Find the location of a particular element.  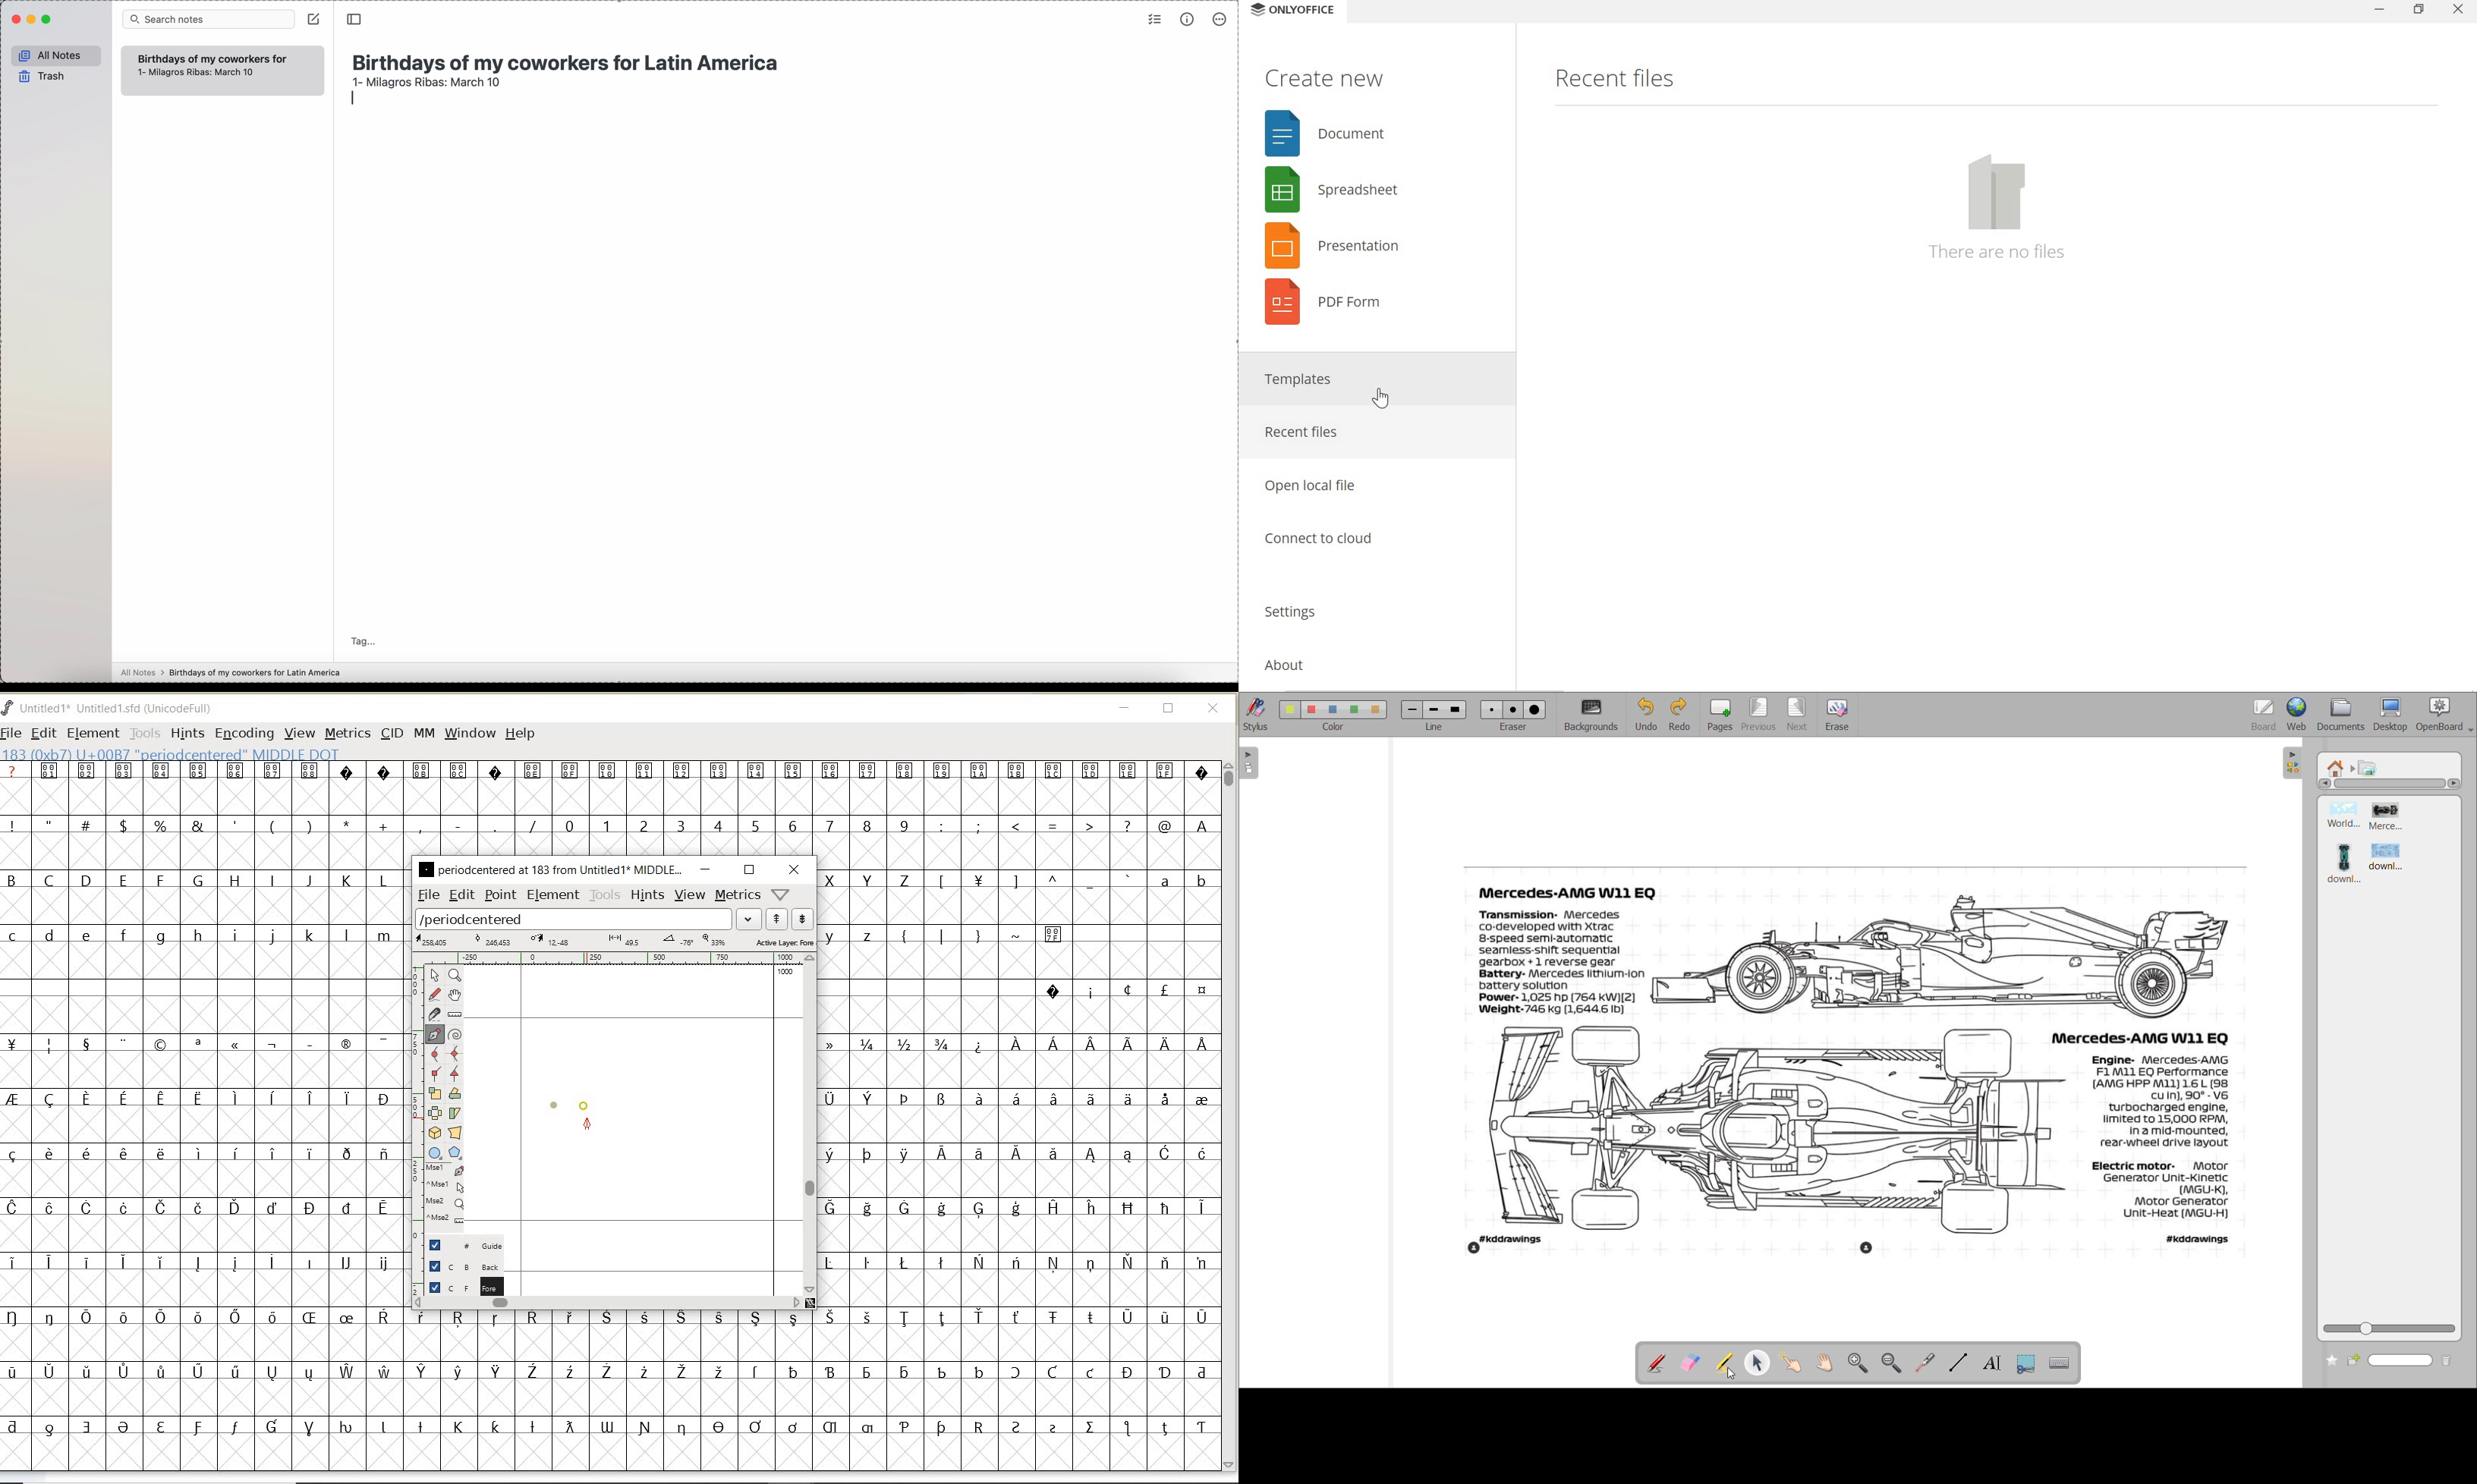

create new folder is located at coordinates (2356, 1361).